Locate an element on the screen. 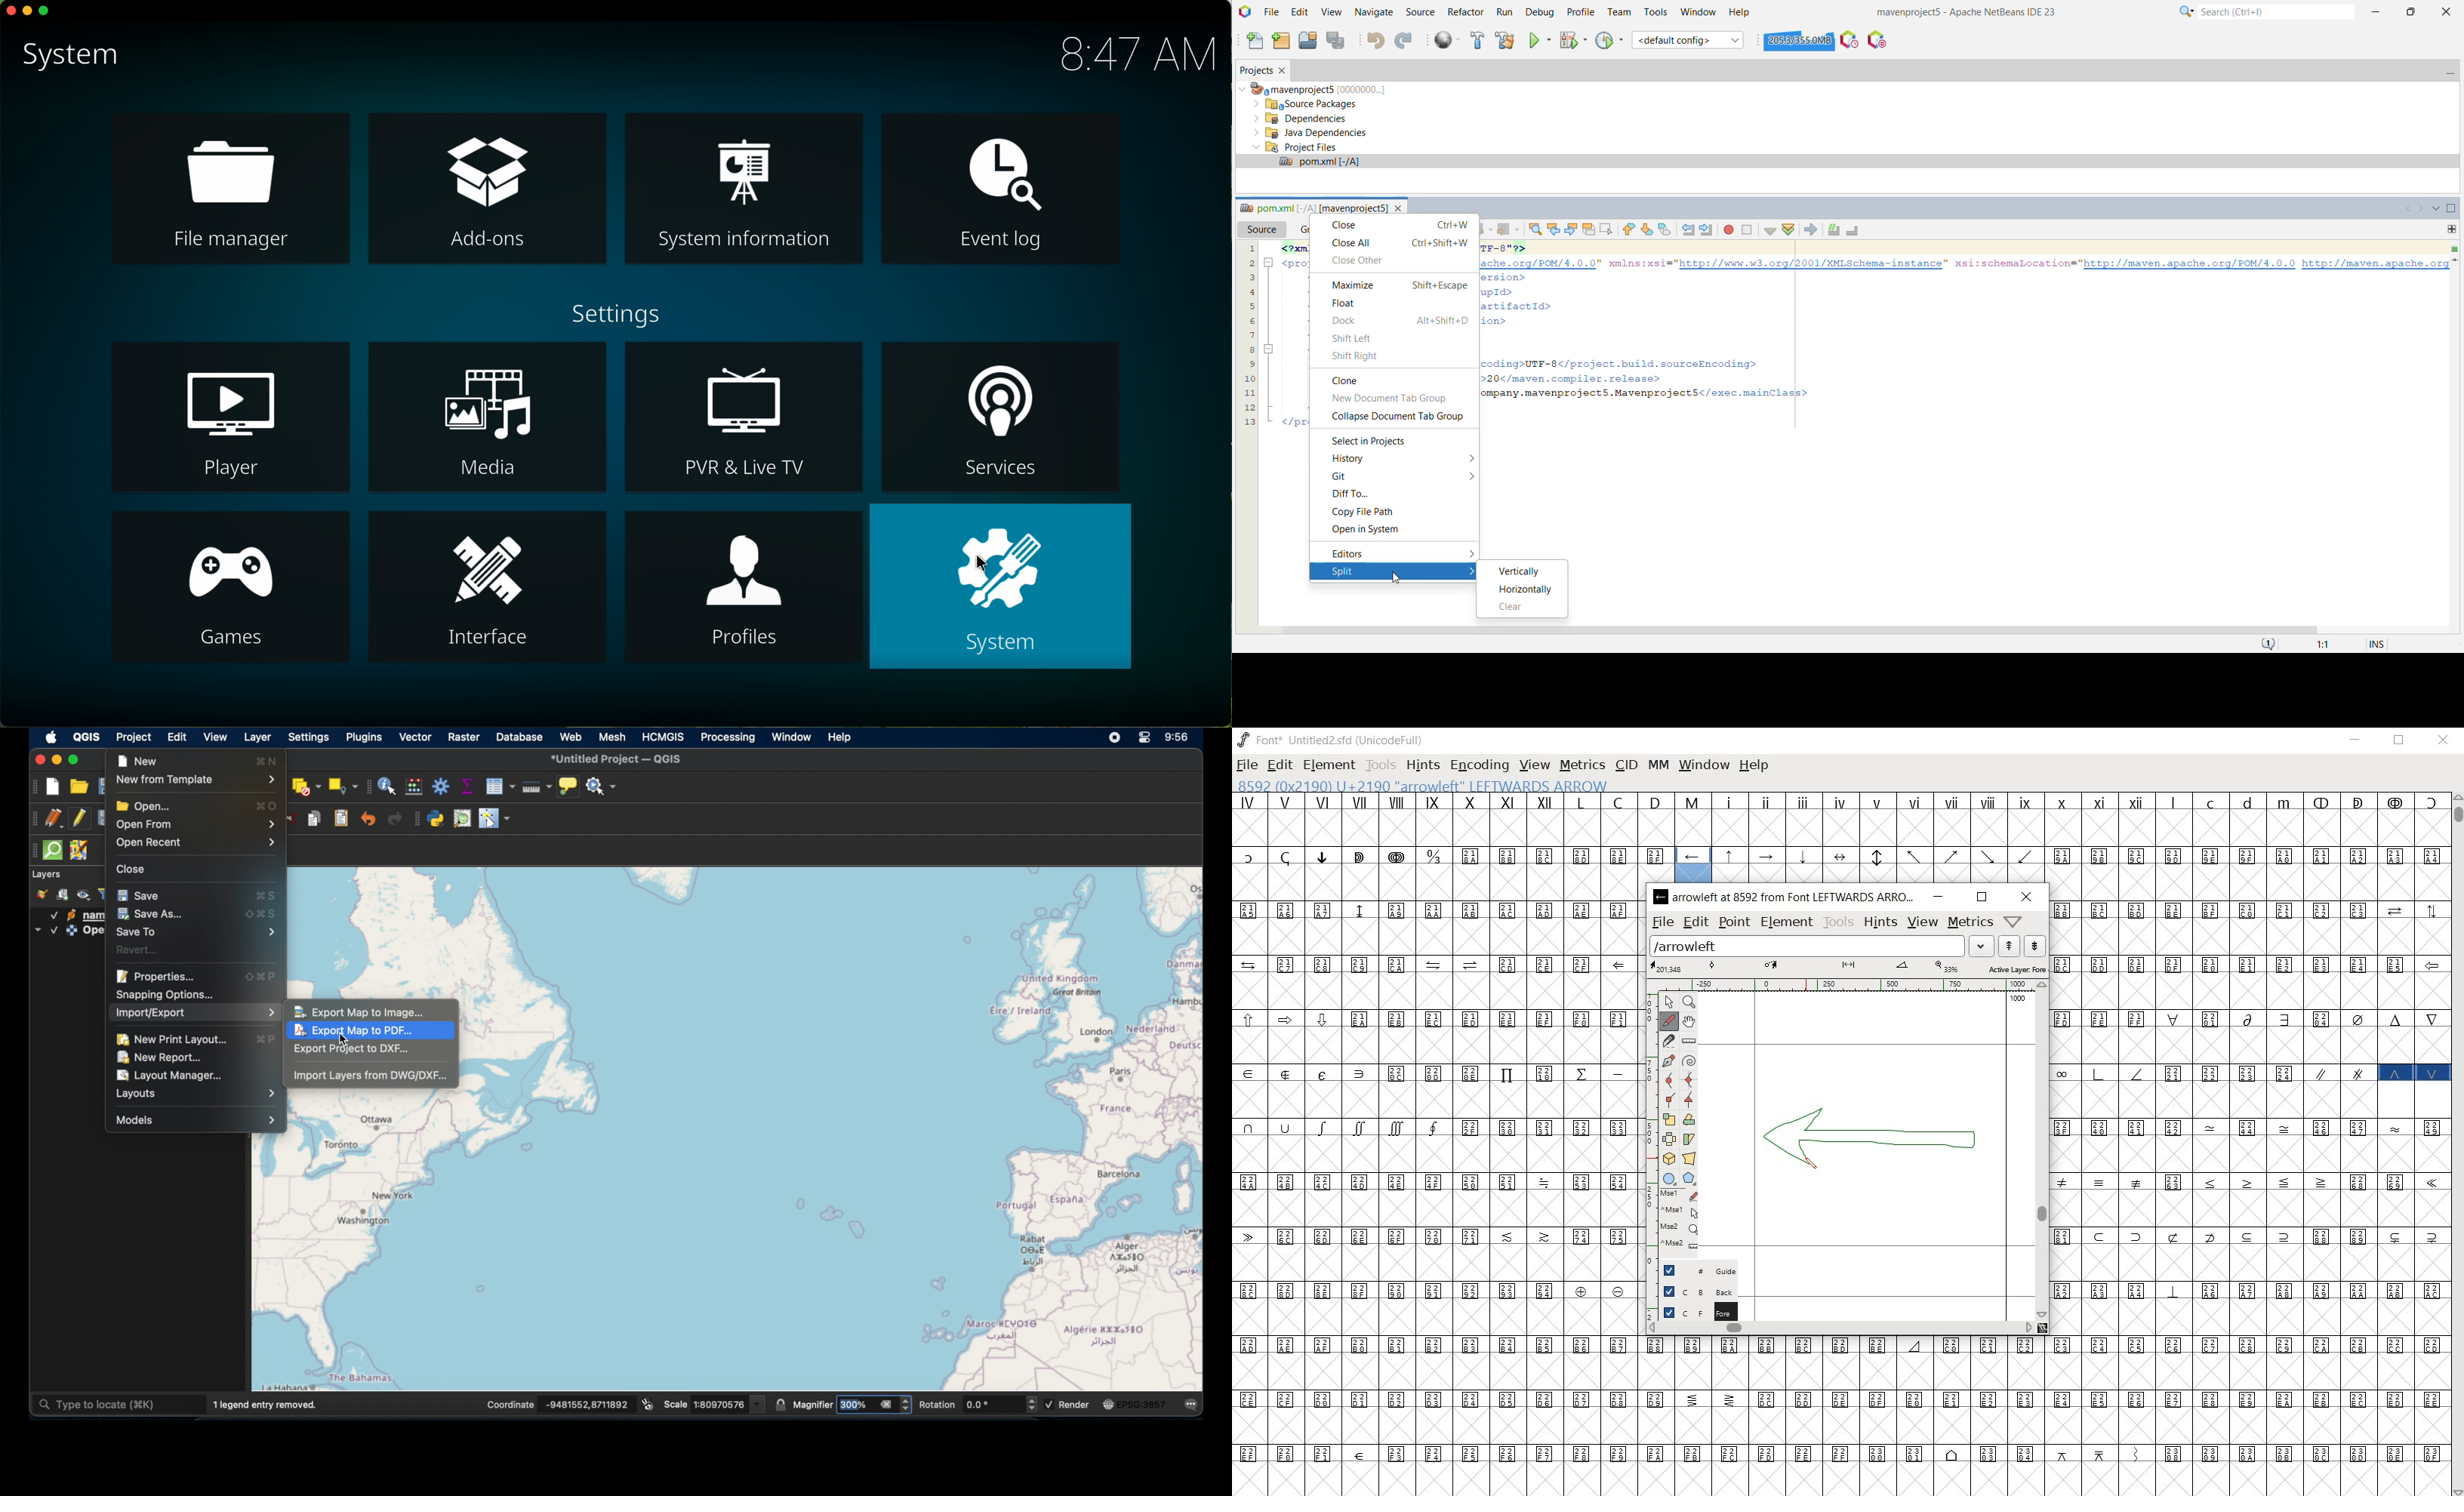  History is located at coordinates (1354, 459).